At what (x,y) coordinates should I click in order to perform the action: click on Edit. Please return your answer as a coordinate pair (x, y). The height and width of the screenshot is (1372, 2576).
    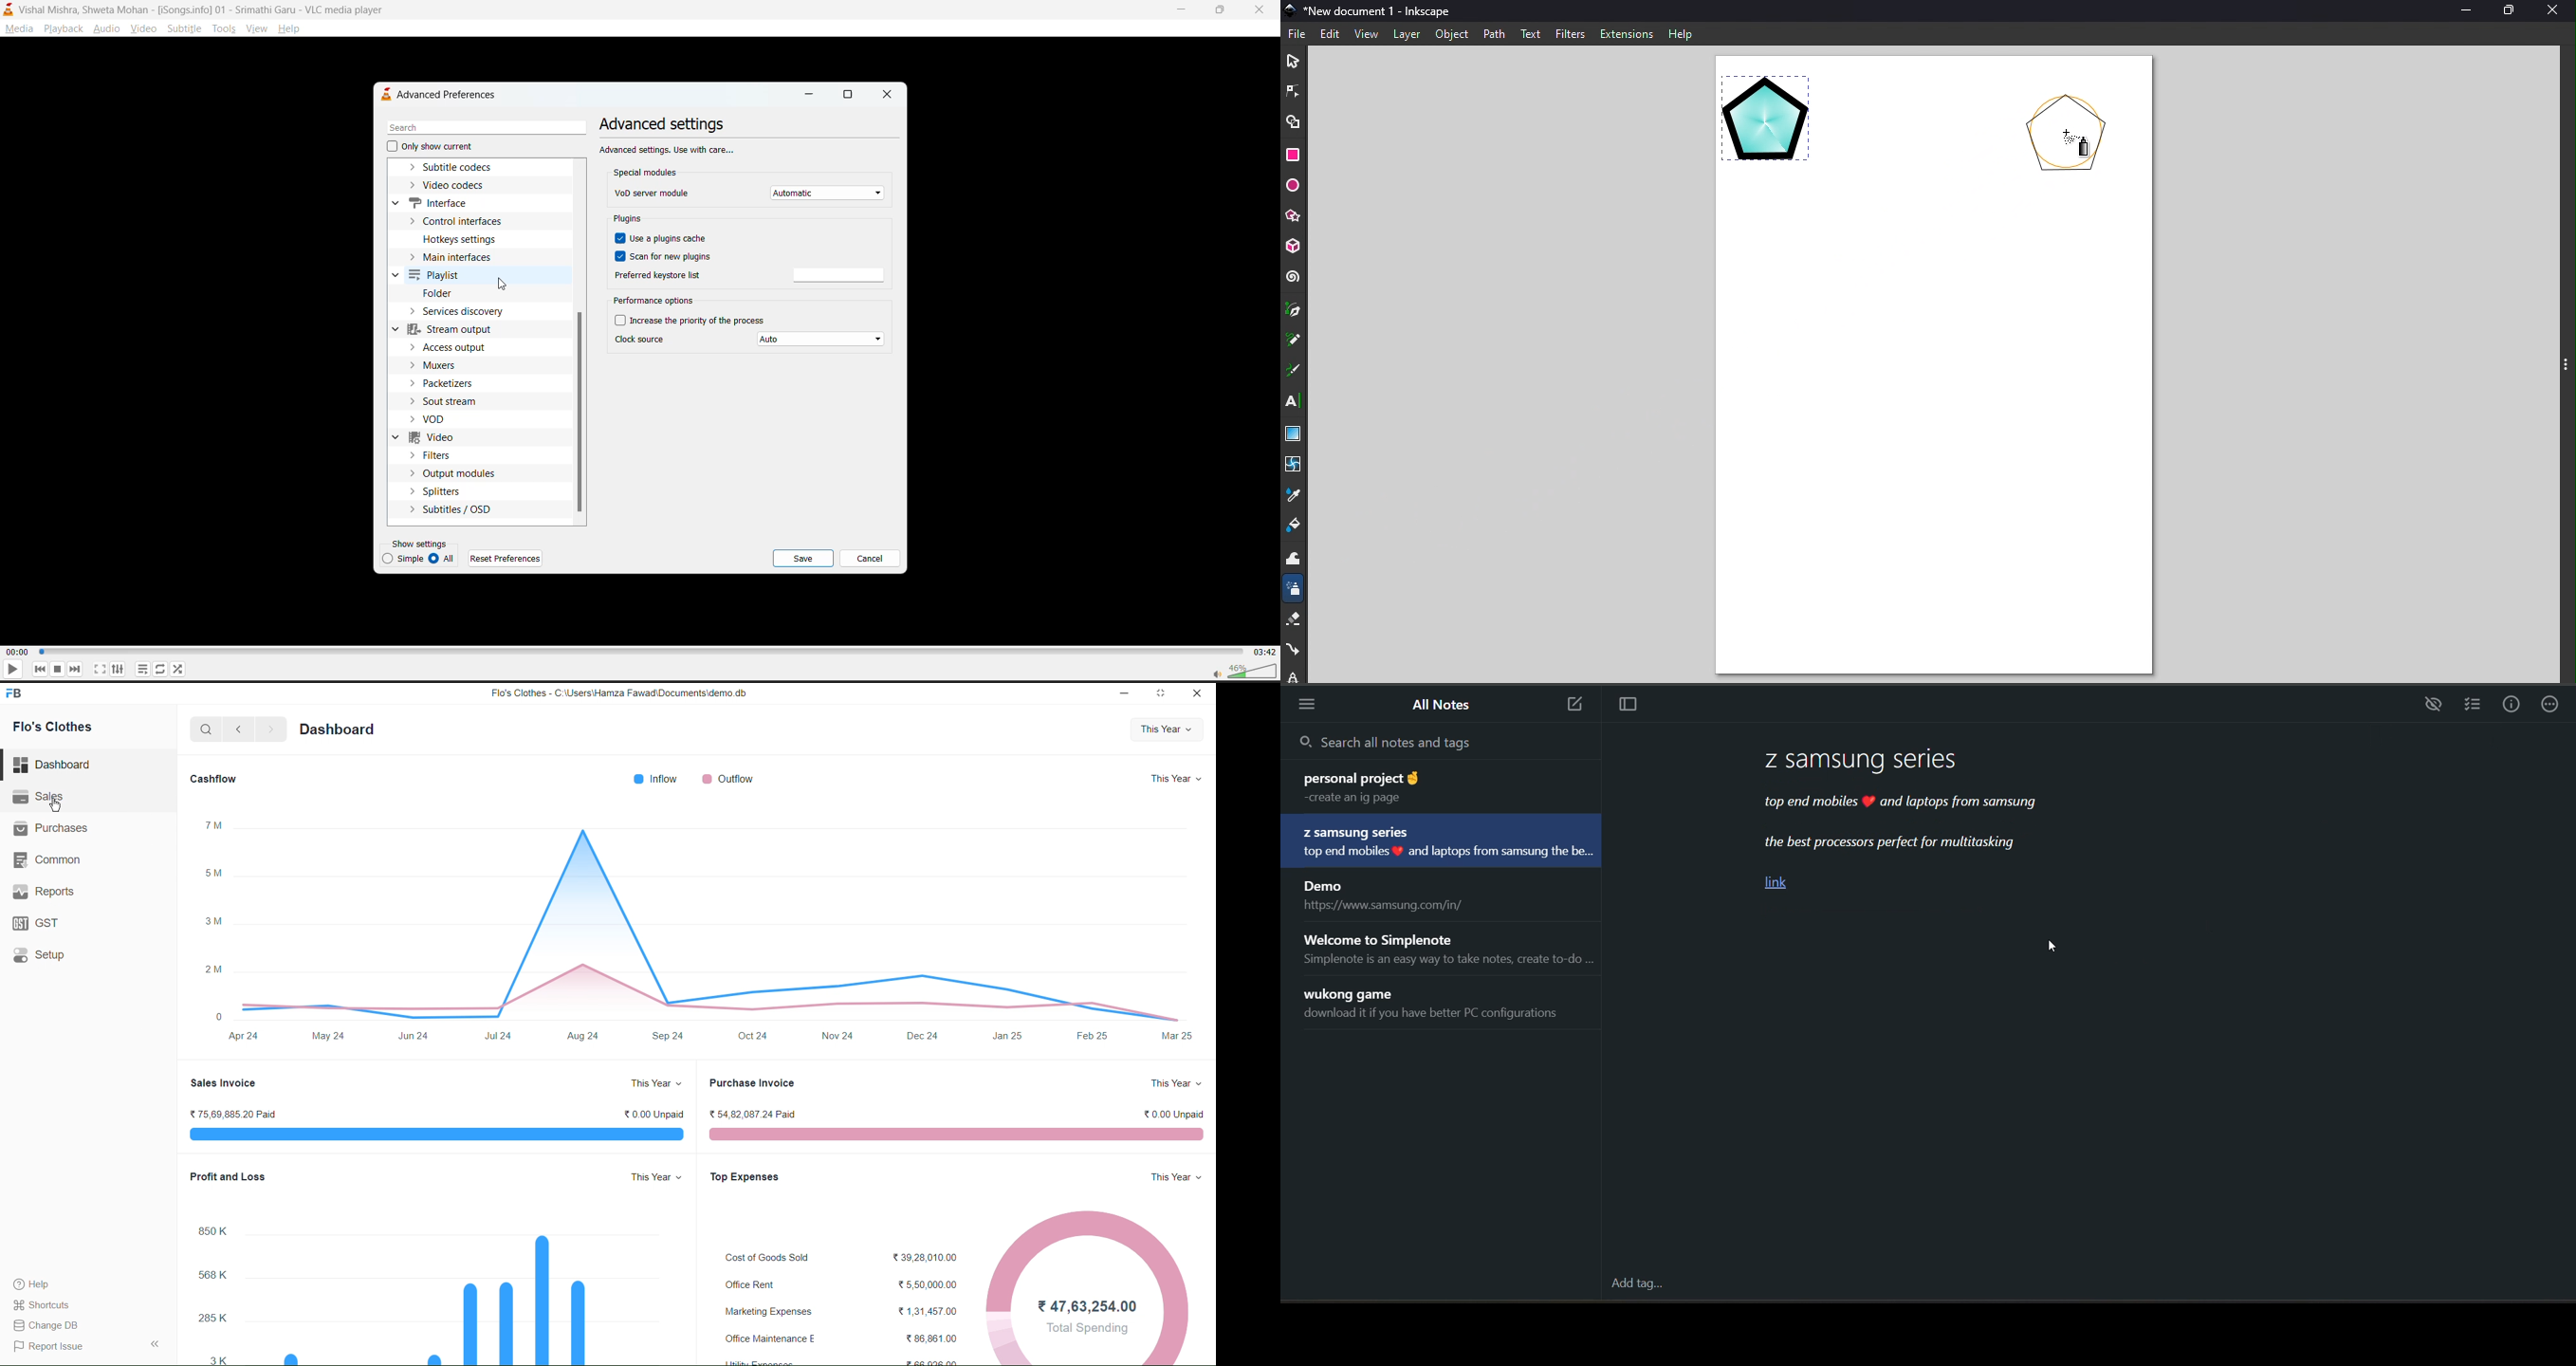
    Looking at the image, I should click on (1328, 33).